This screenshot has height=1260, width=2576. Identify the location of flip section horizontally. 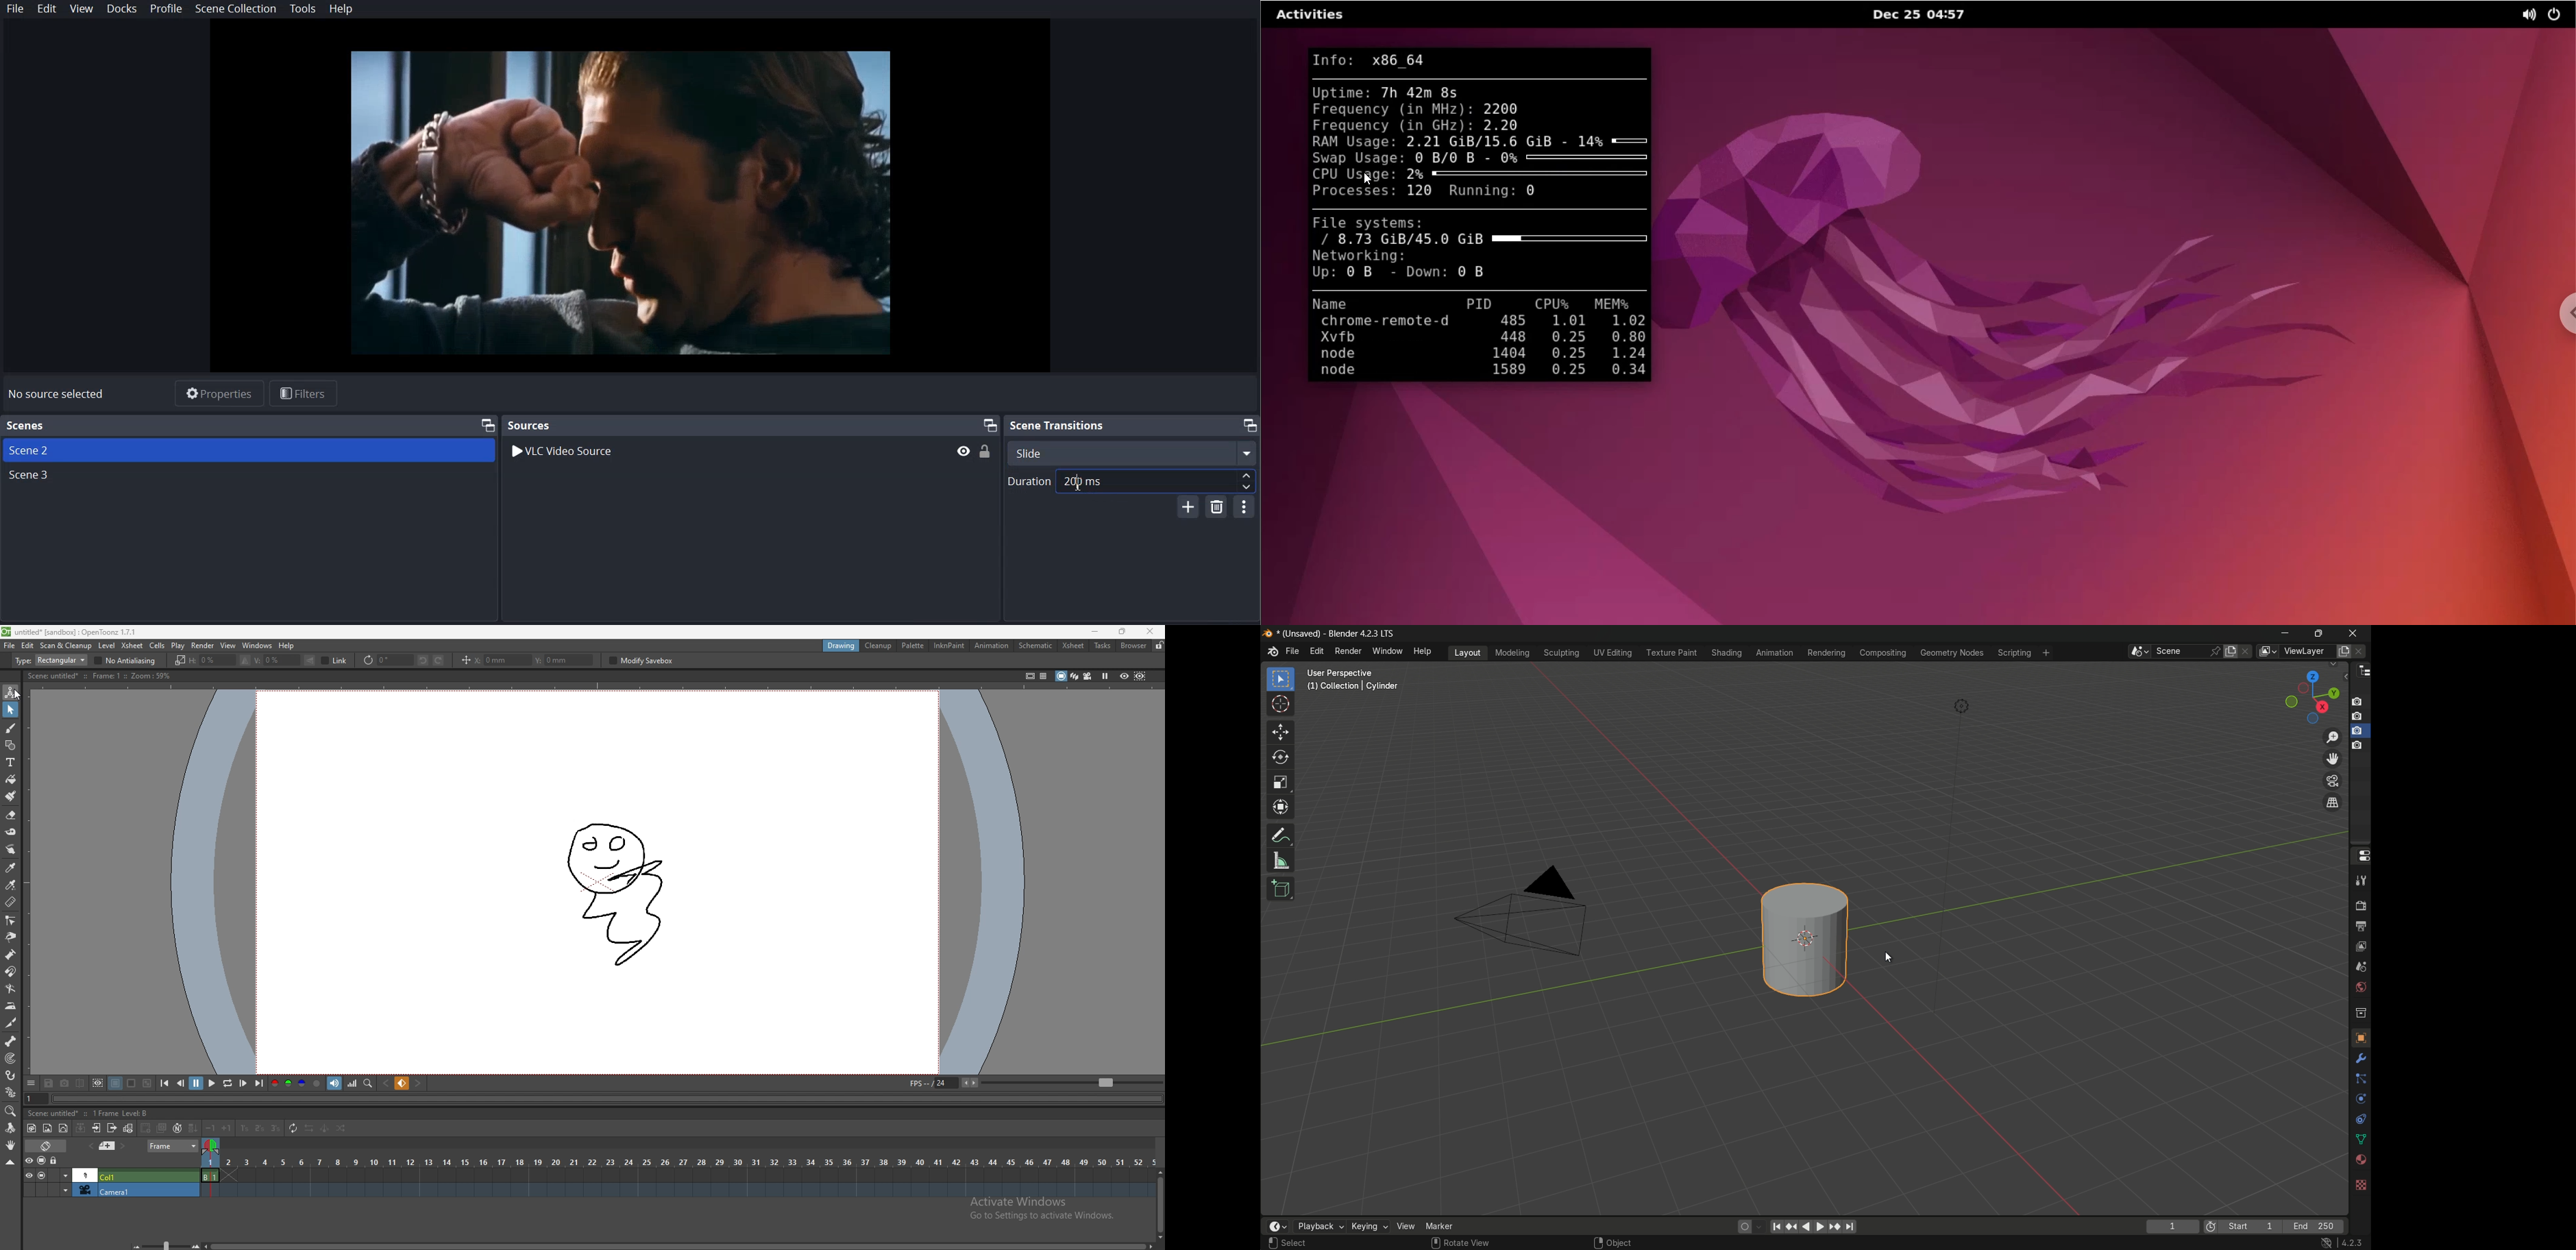
(245, 661).